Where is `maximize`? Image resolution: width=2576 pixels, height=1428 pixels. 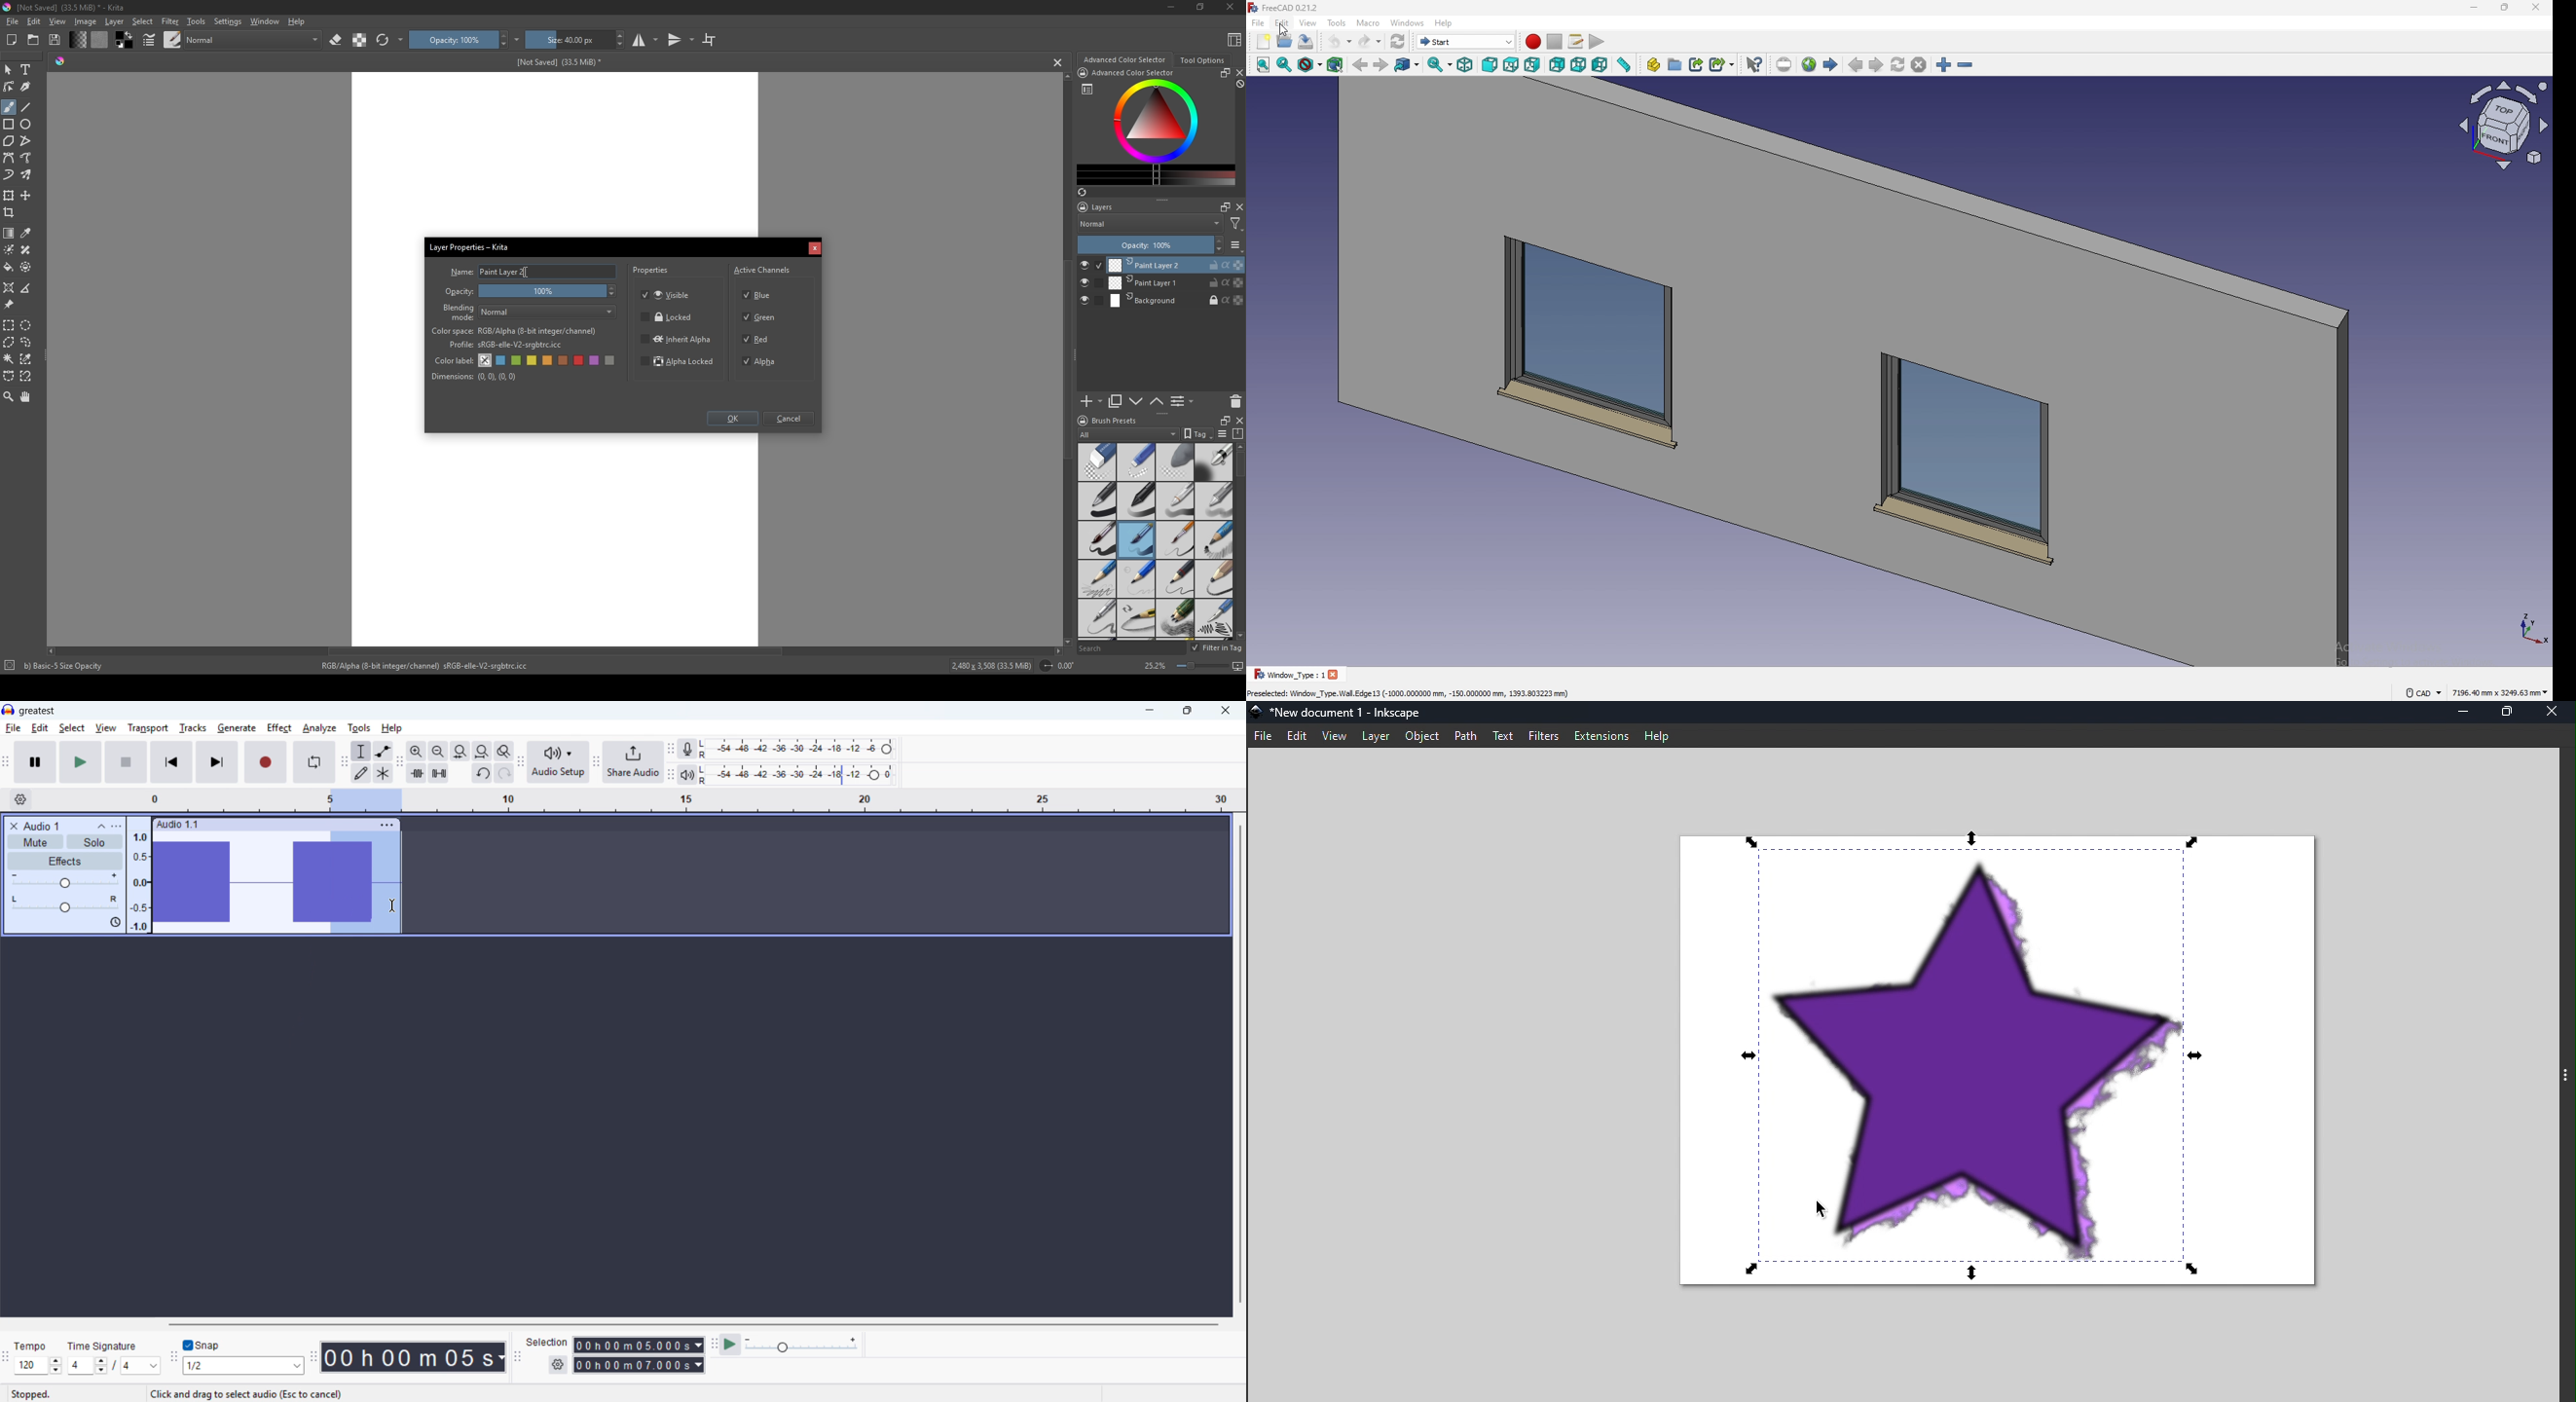 maximize is located at coordinates (1222, 206).